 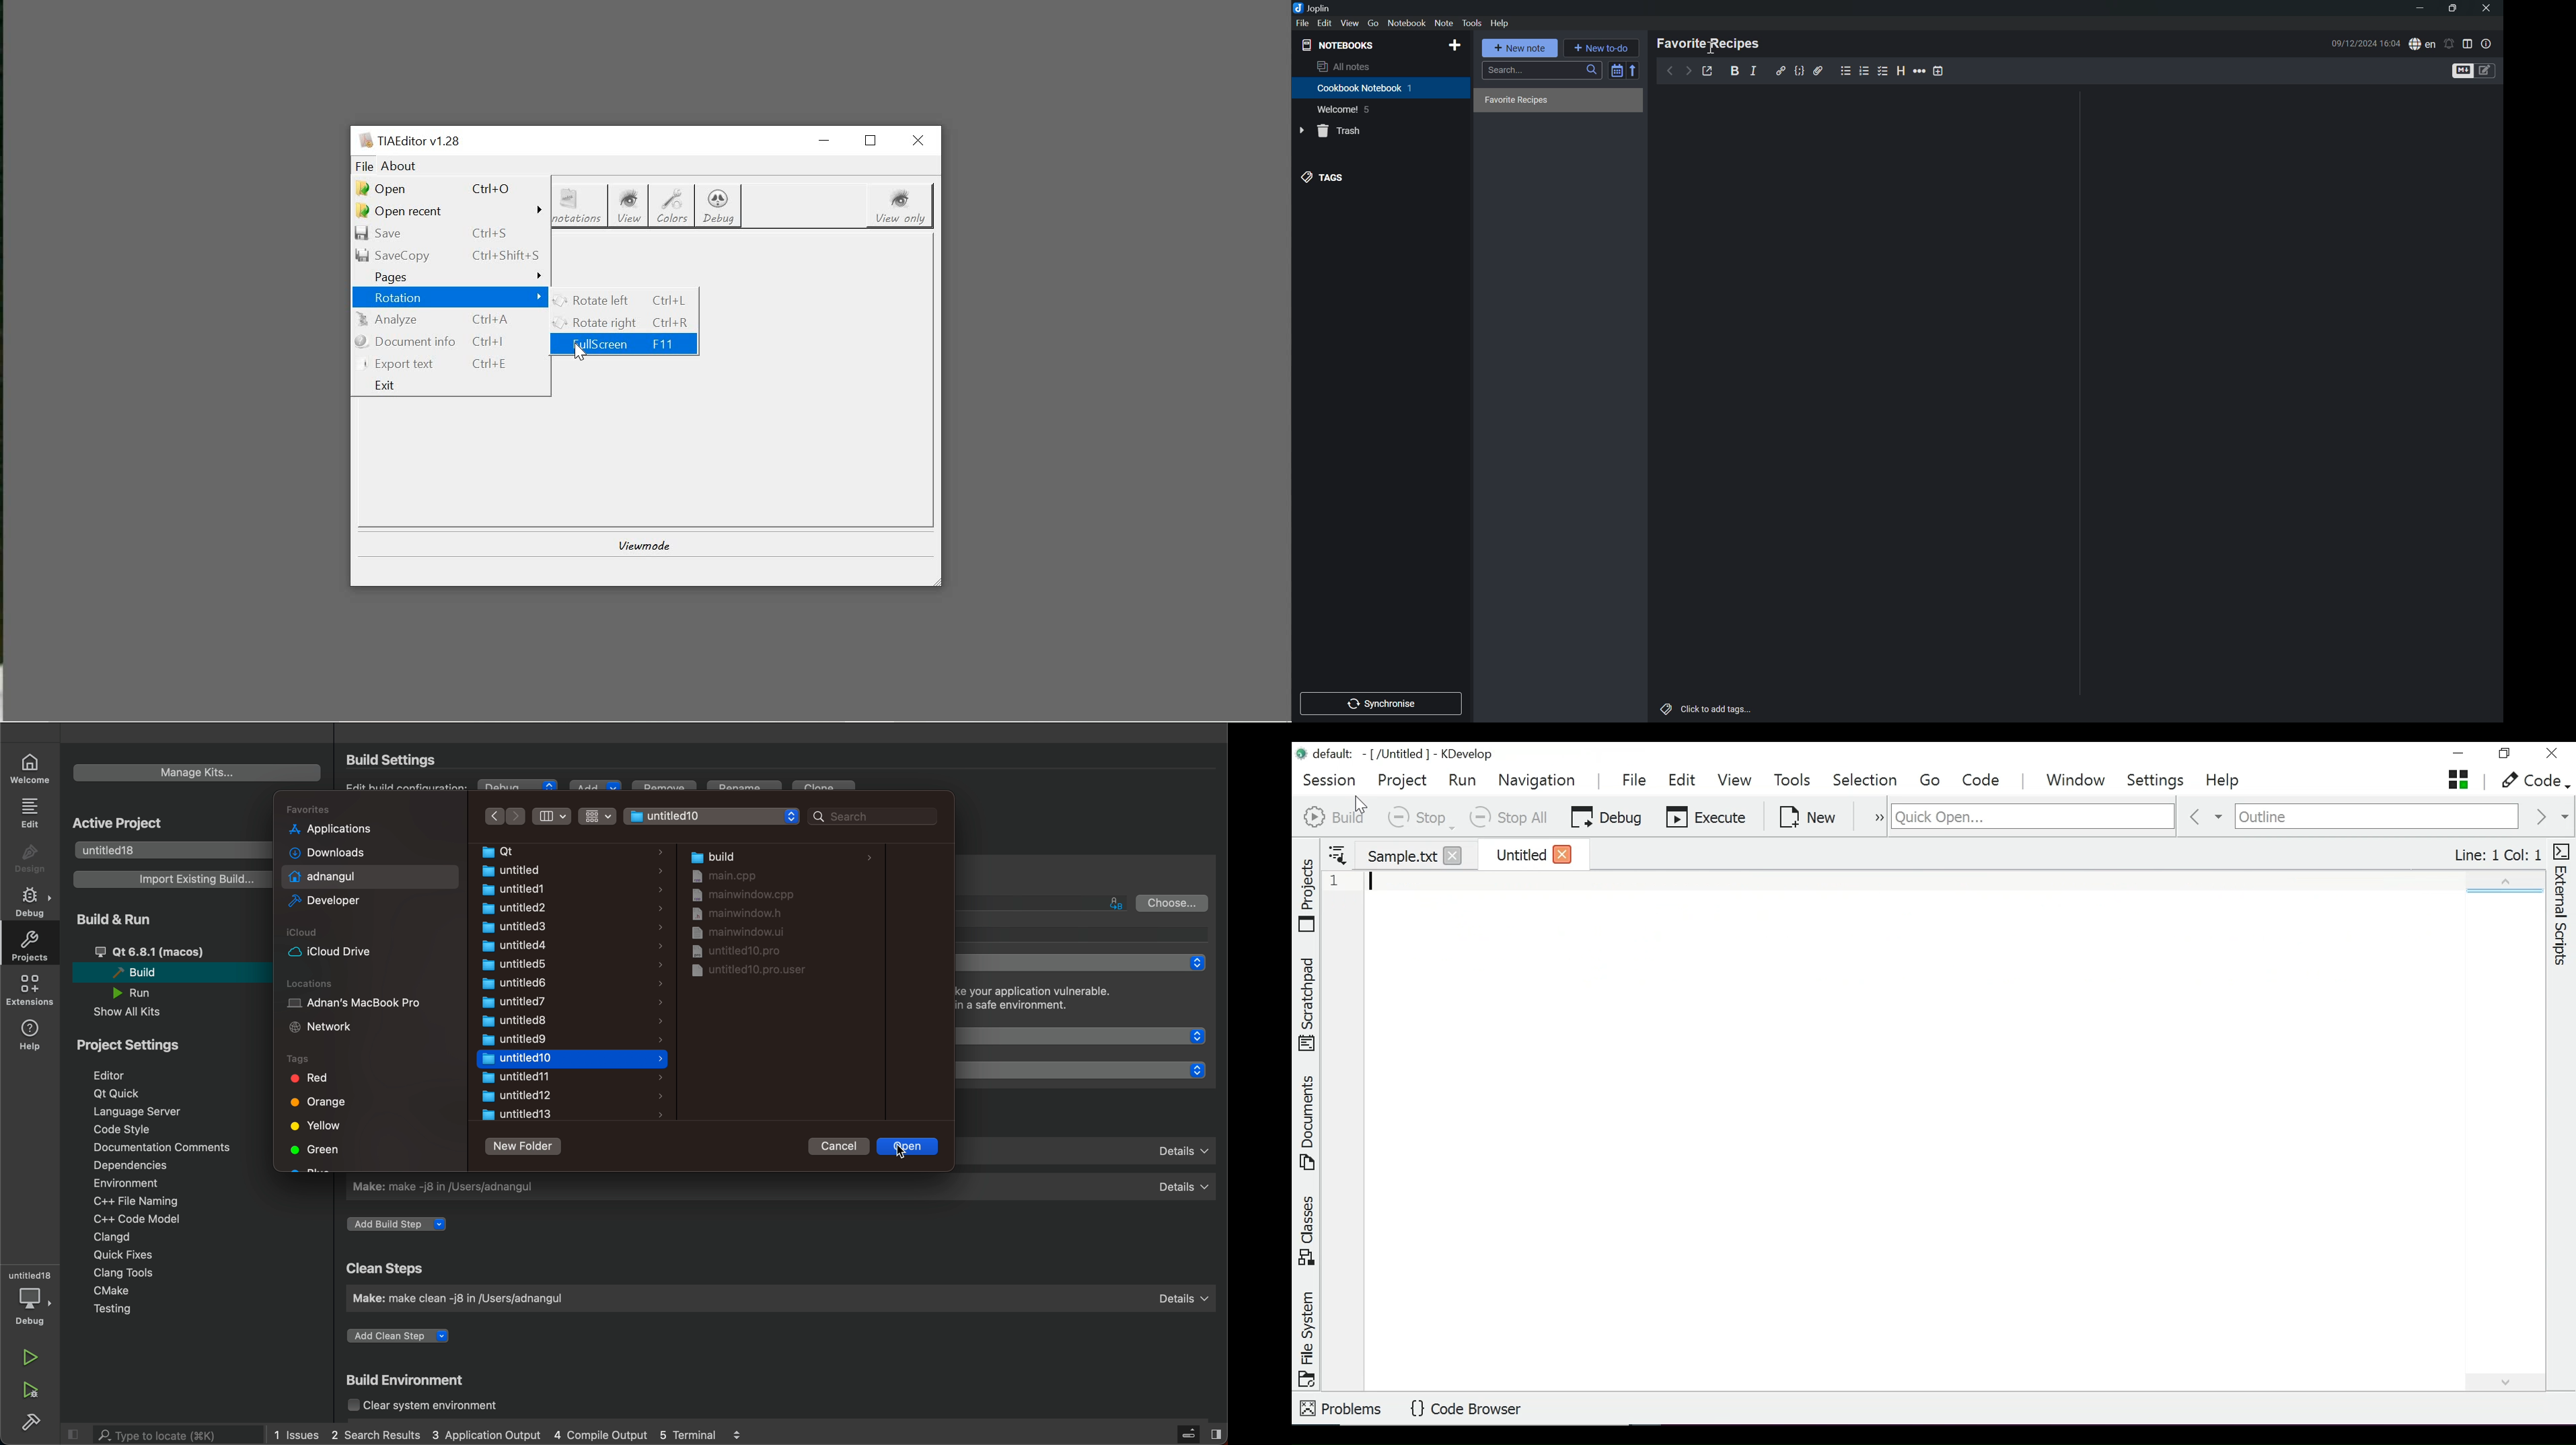 I want to click on untitled8, so click(x=566, y=1020).